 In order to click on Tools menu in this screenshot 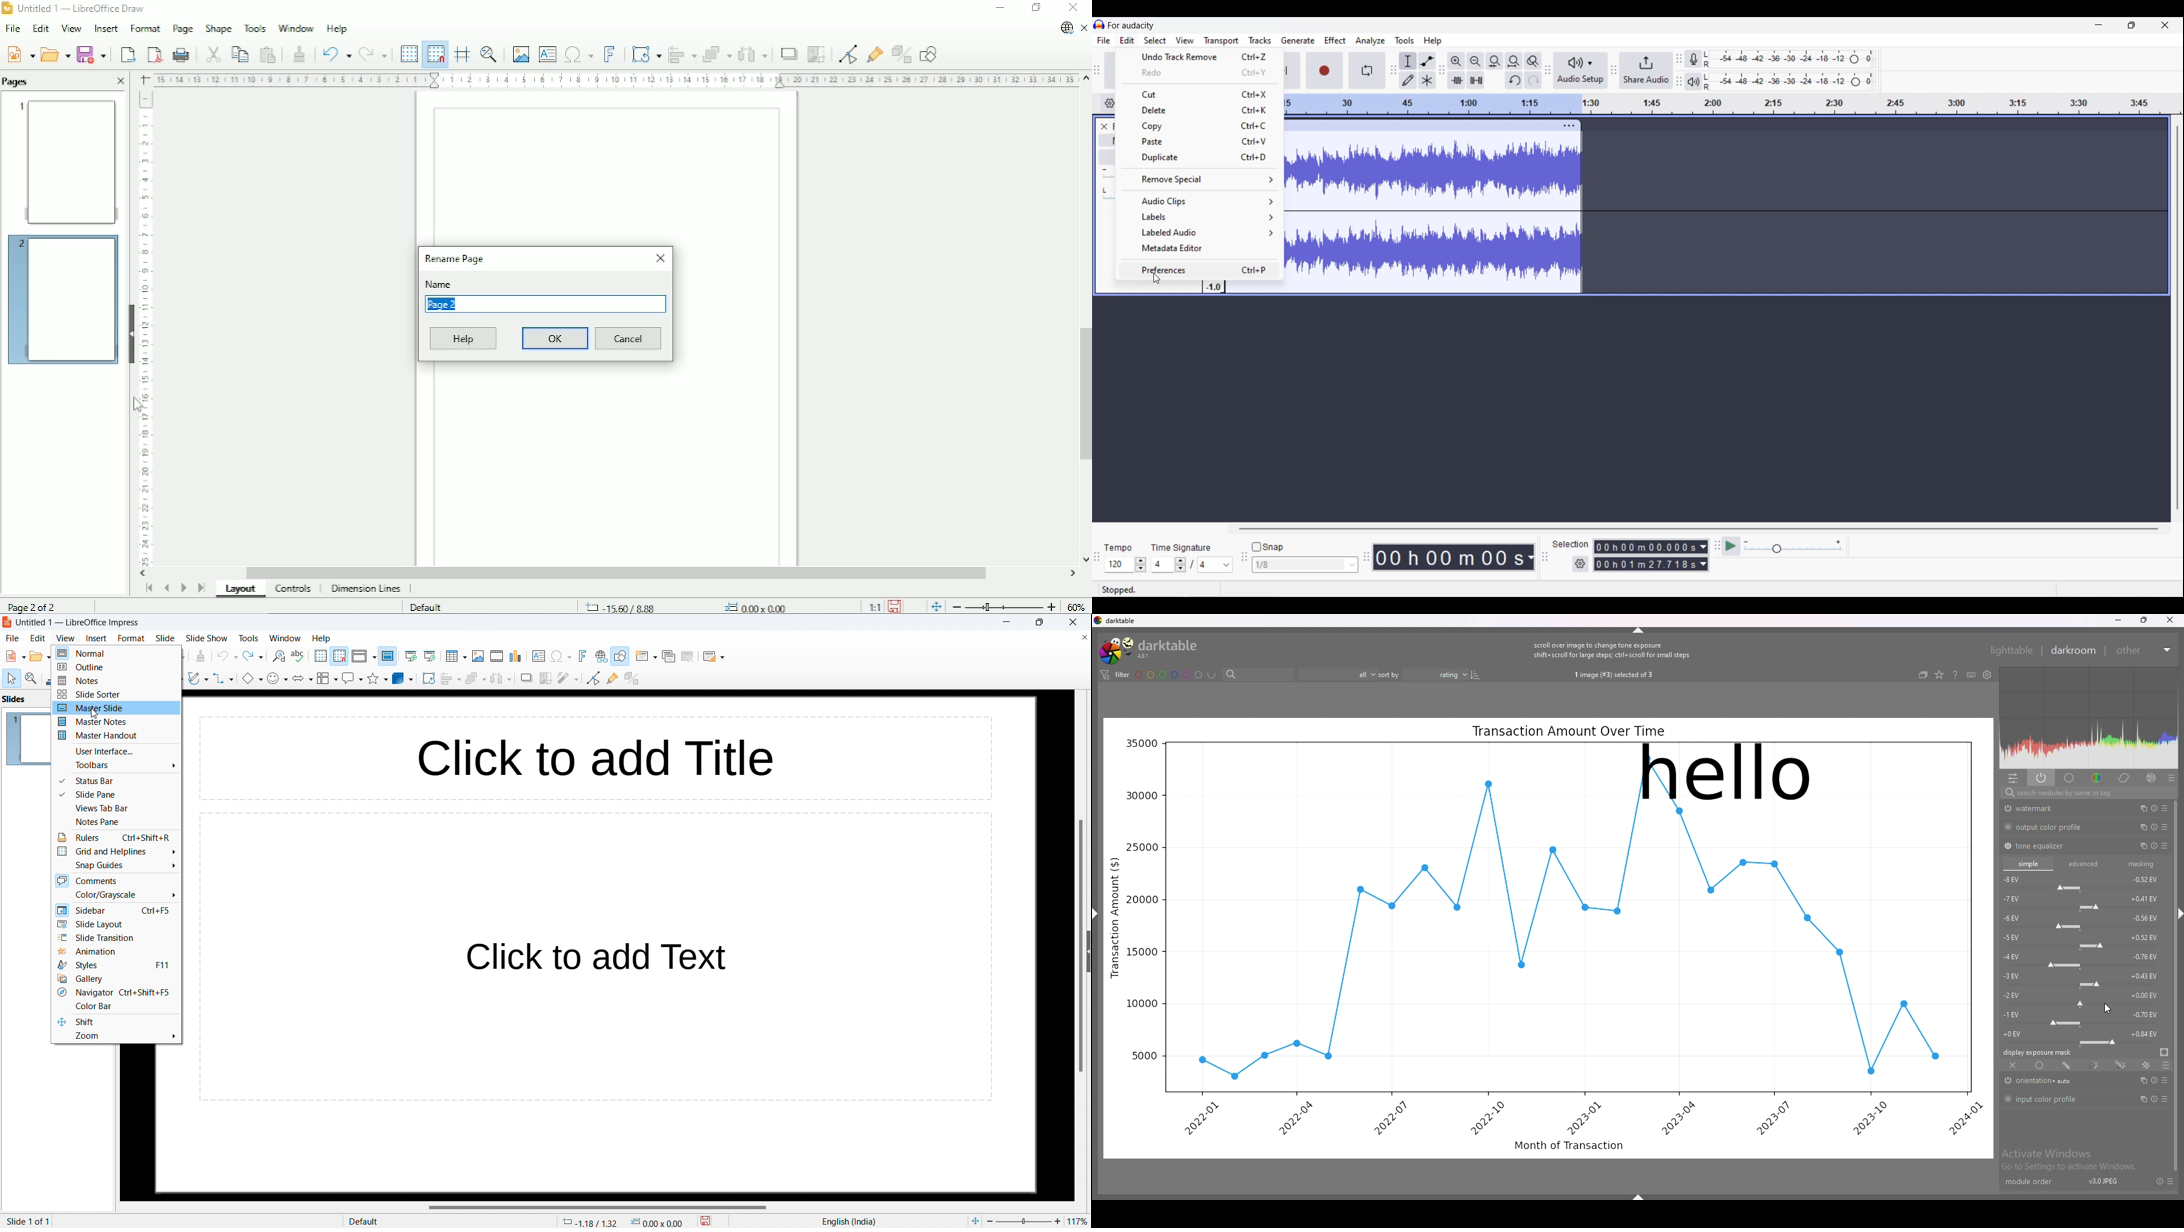, I will do `click(1405, 40)`.